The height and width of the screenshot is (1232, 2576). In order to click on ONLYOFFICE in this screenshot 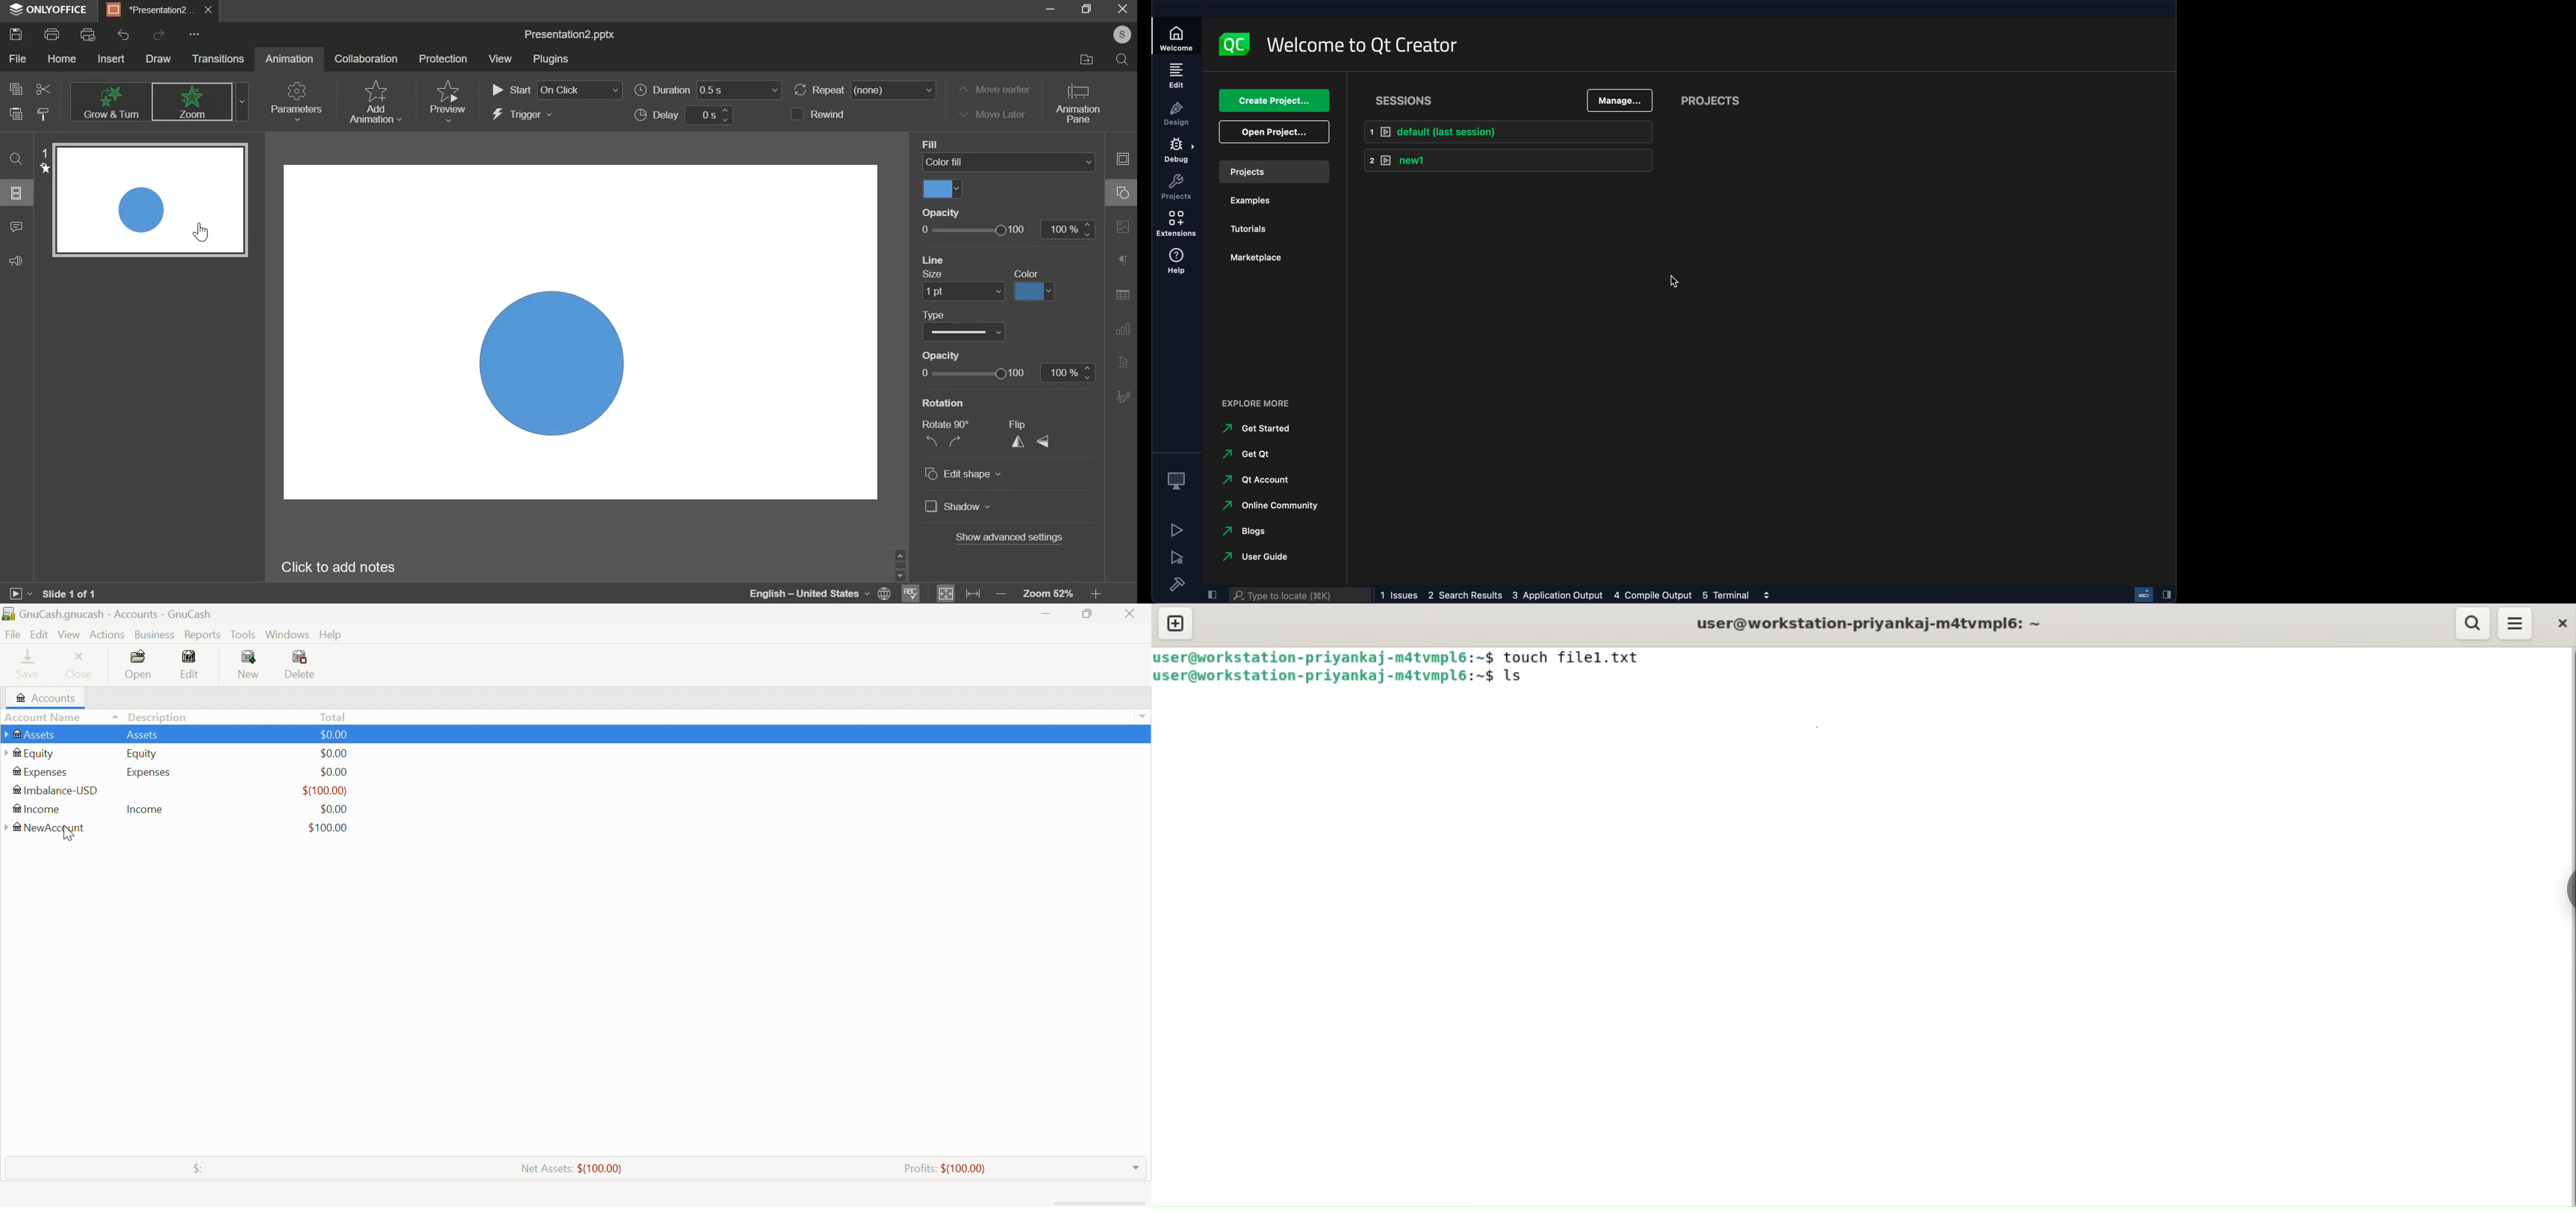, I will do `click(51, 10)`.